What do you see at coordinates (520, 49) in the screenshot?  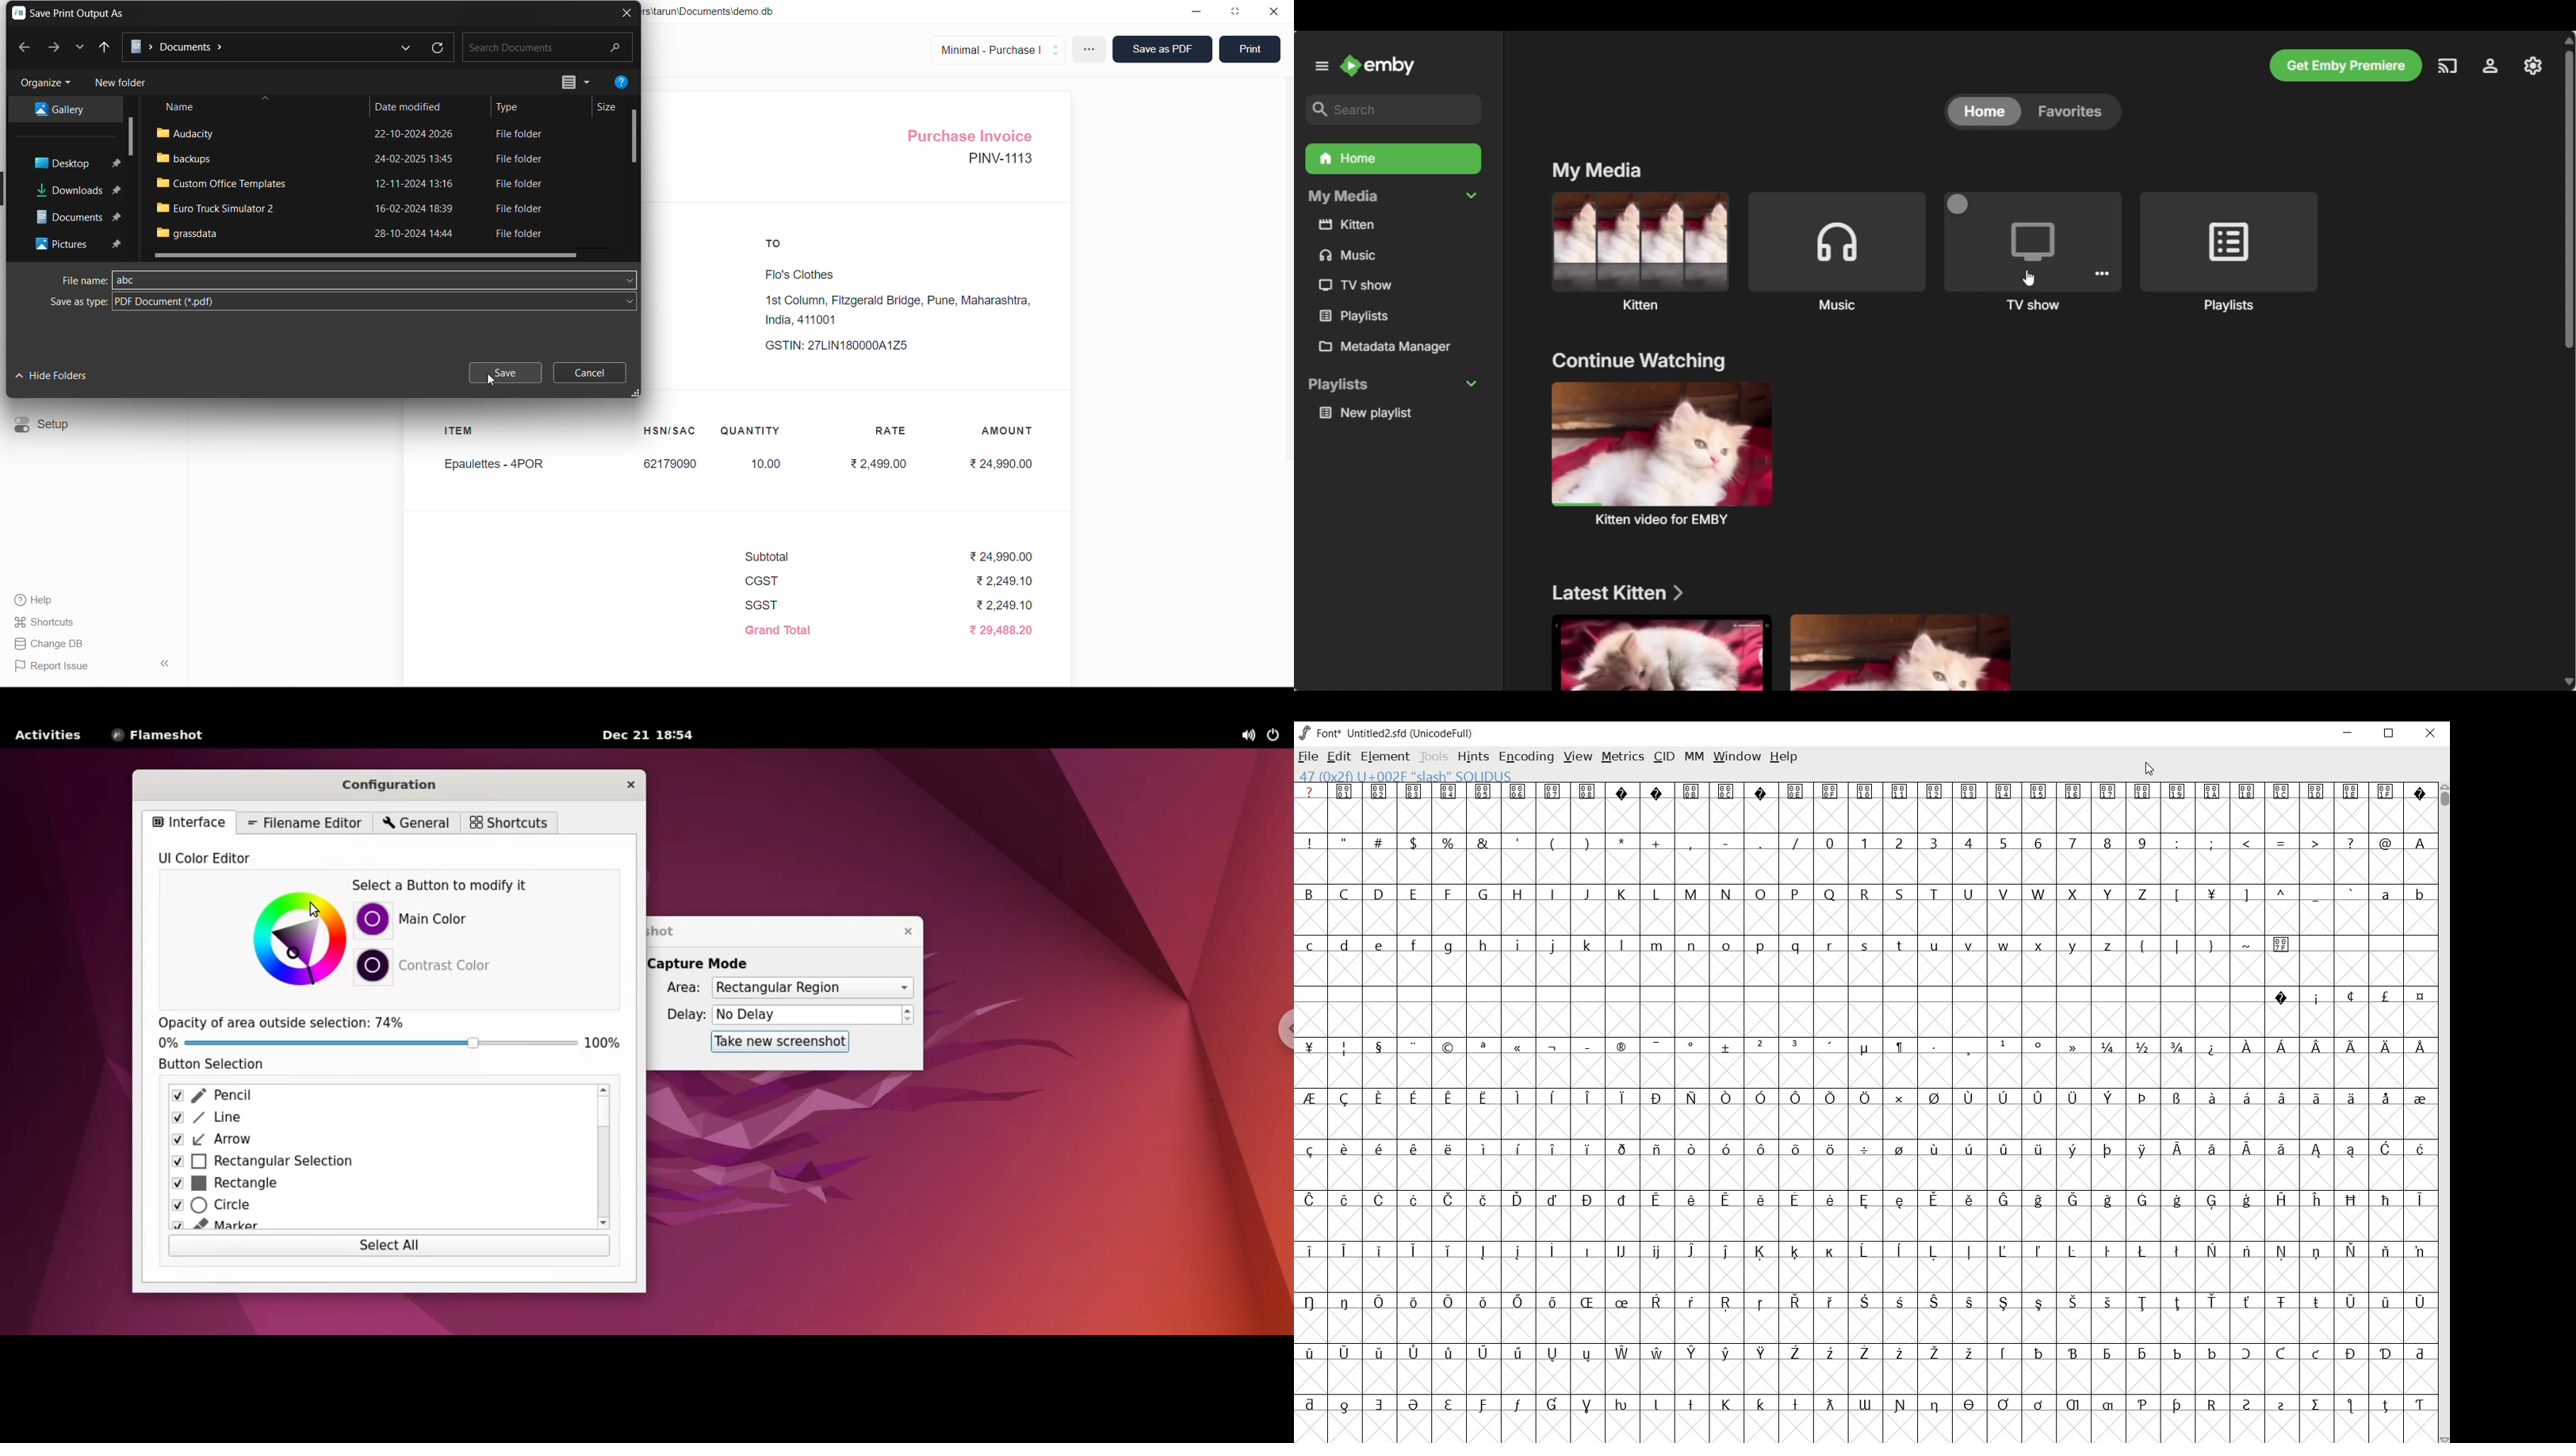 I see `Search Documents` at bounding box center [520, 49].